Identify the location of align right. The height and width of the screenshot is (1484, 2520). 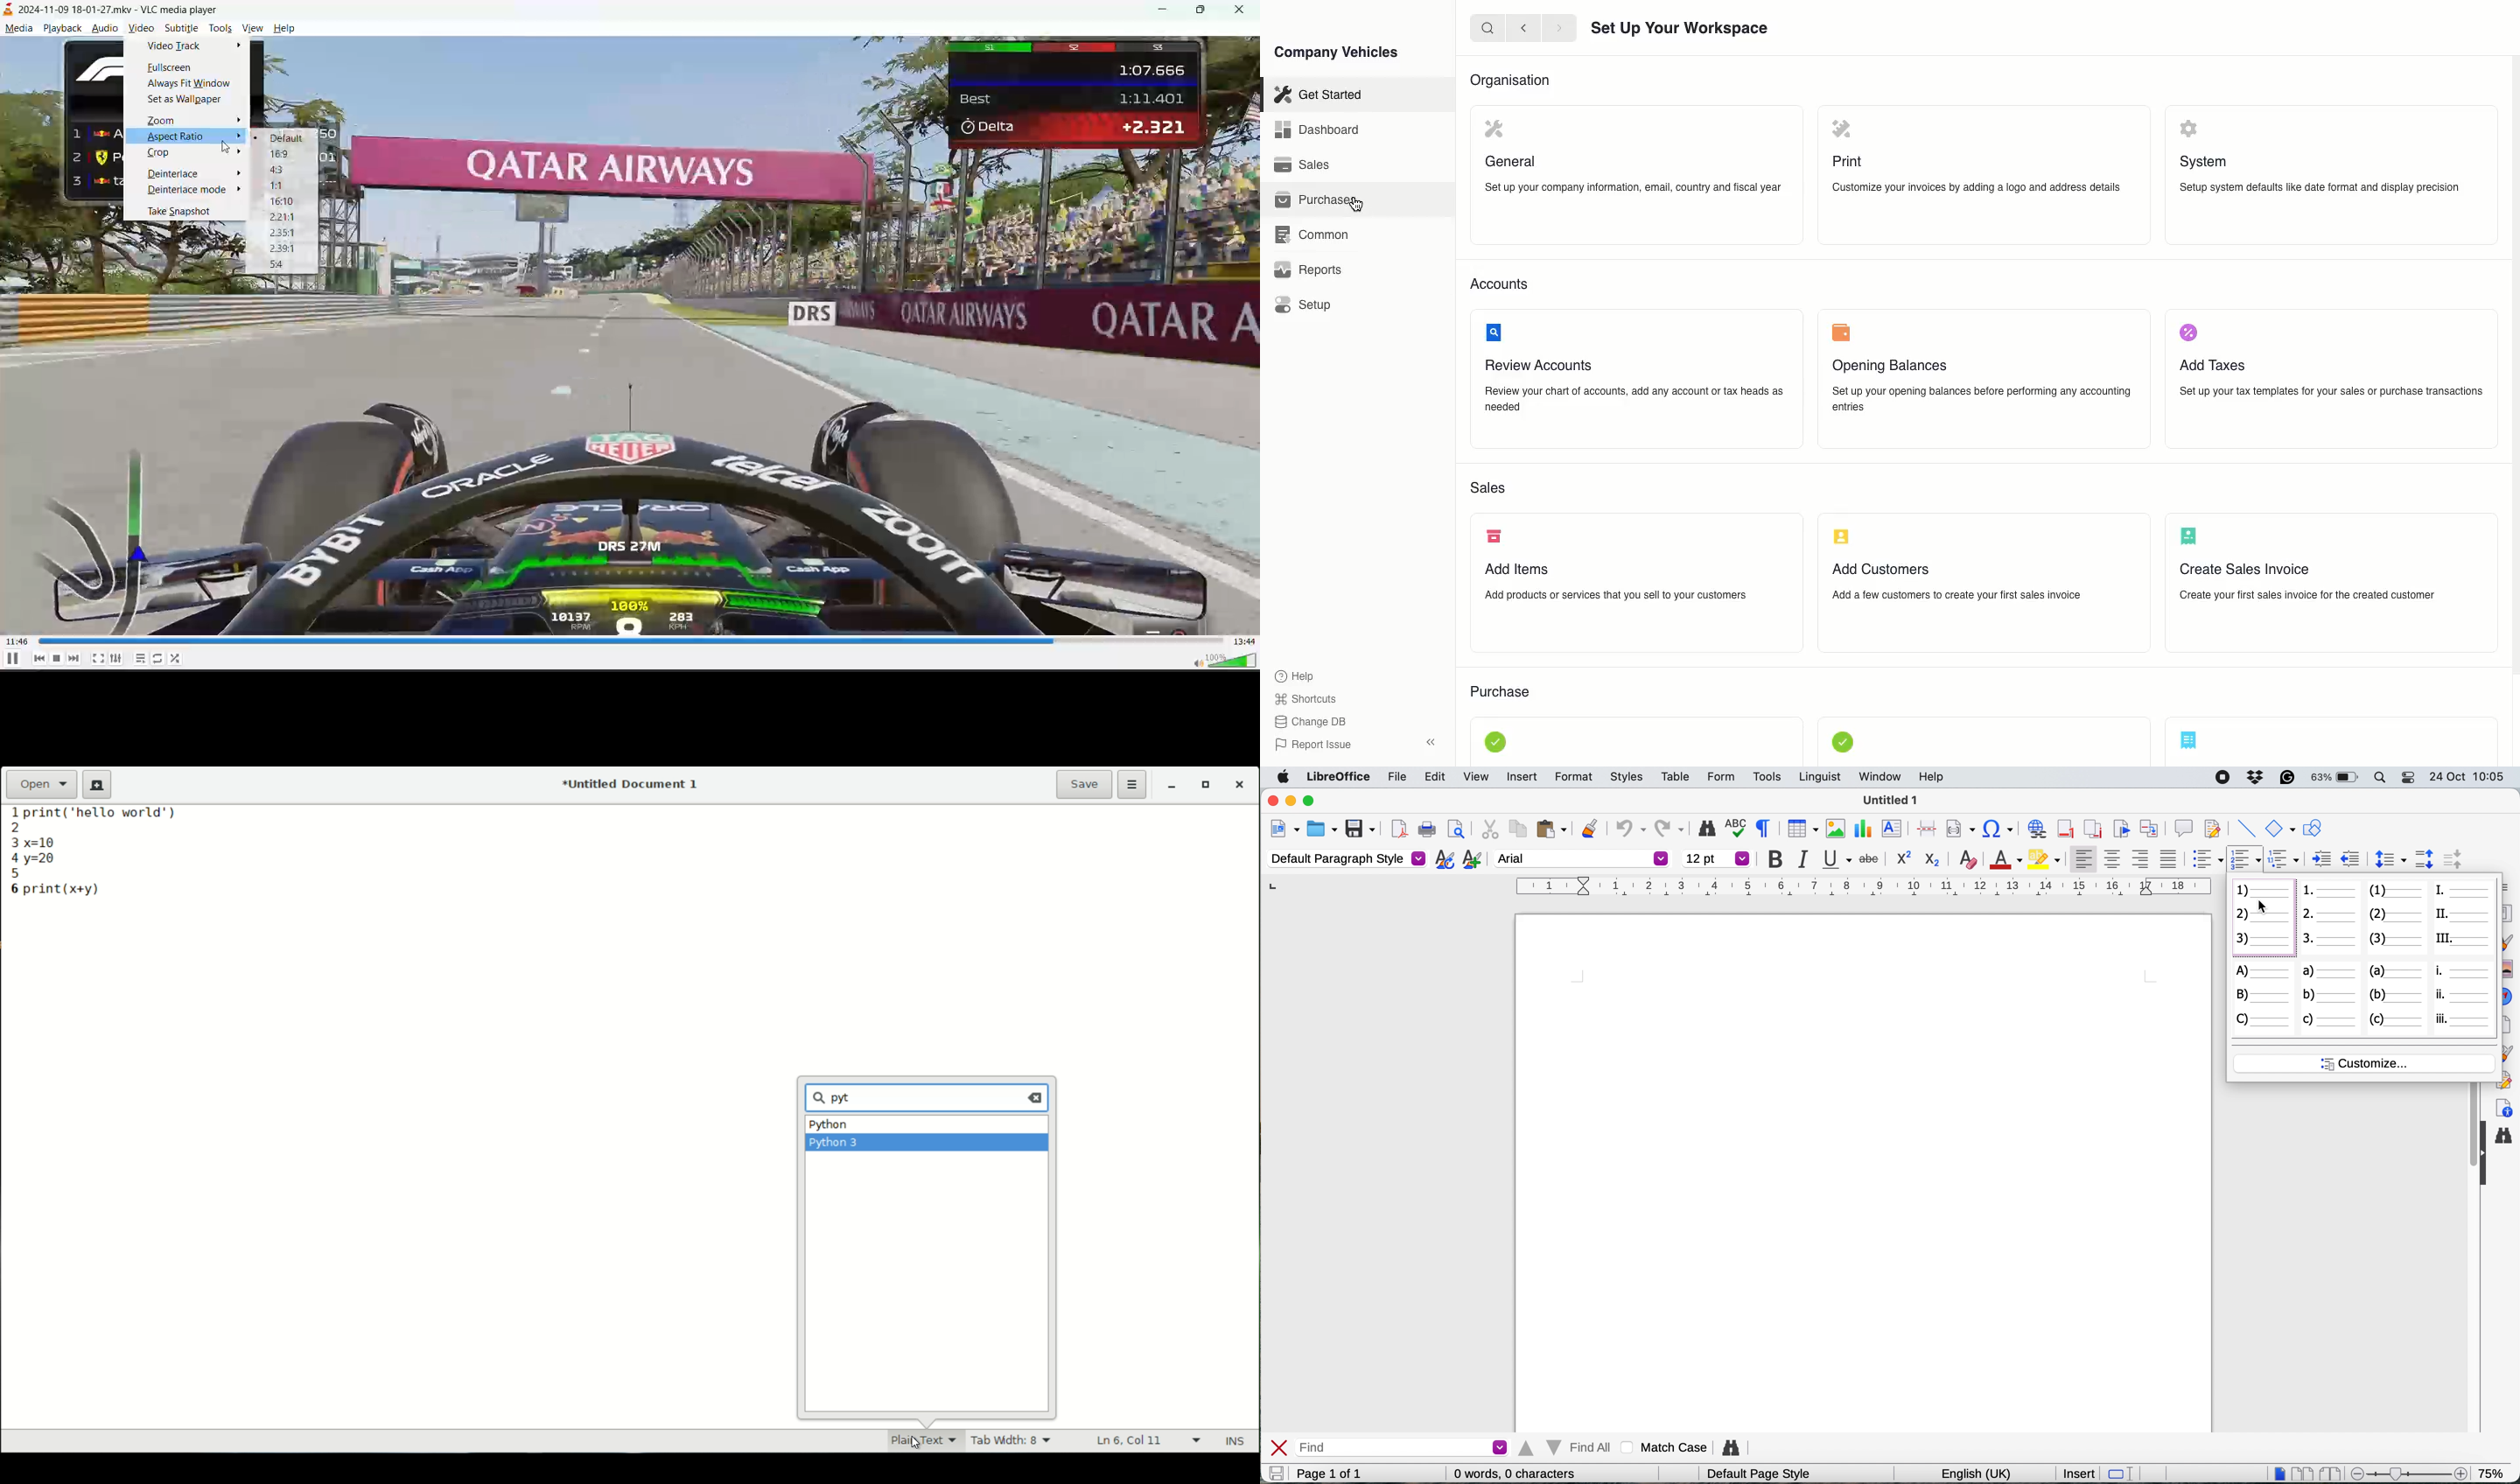
(2142, 859).